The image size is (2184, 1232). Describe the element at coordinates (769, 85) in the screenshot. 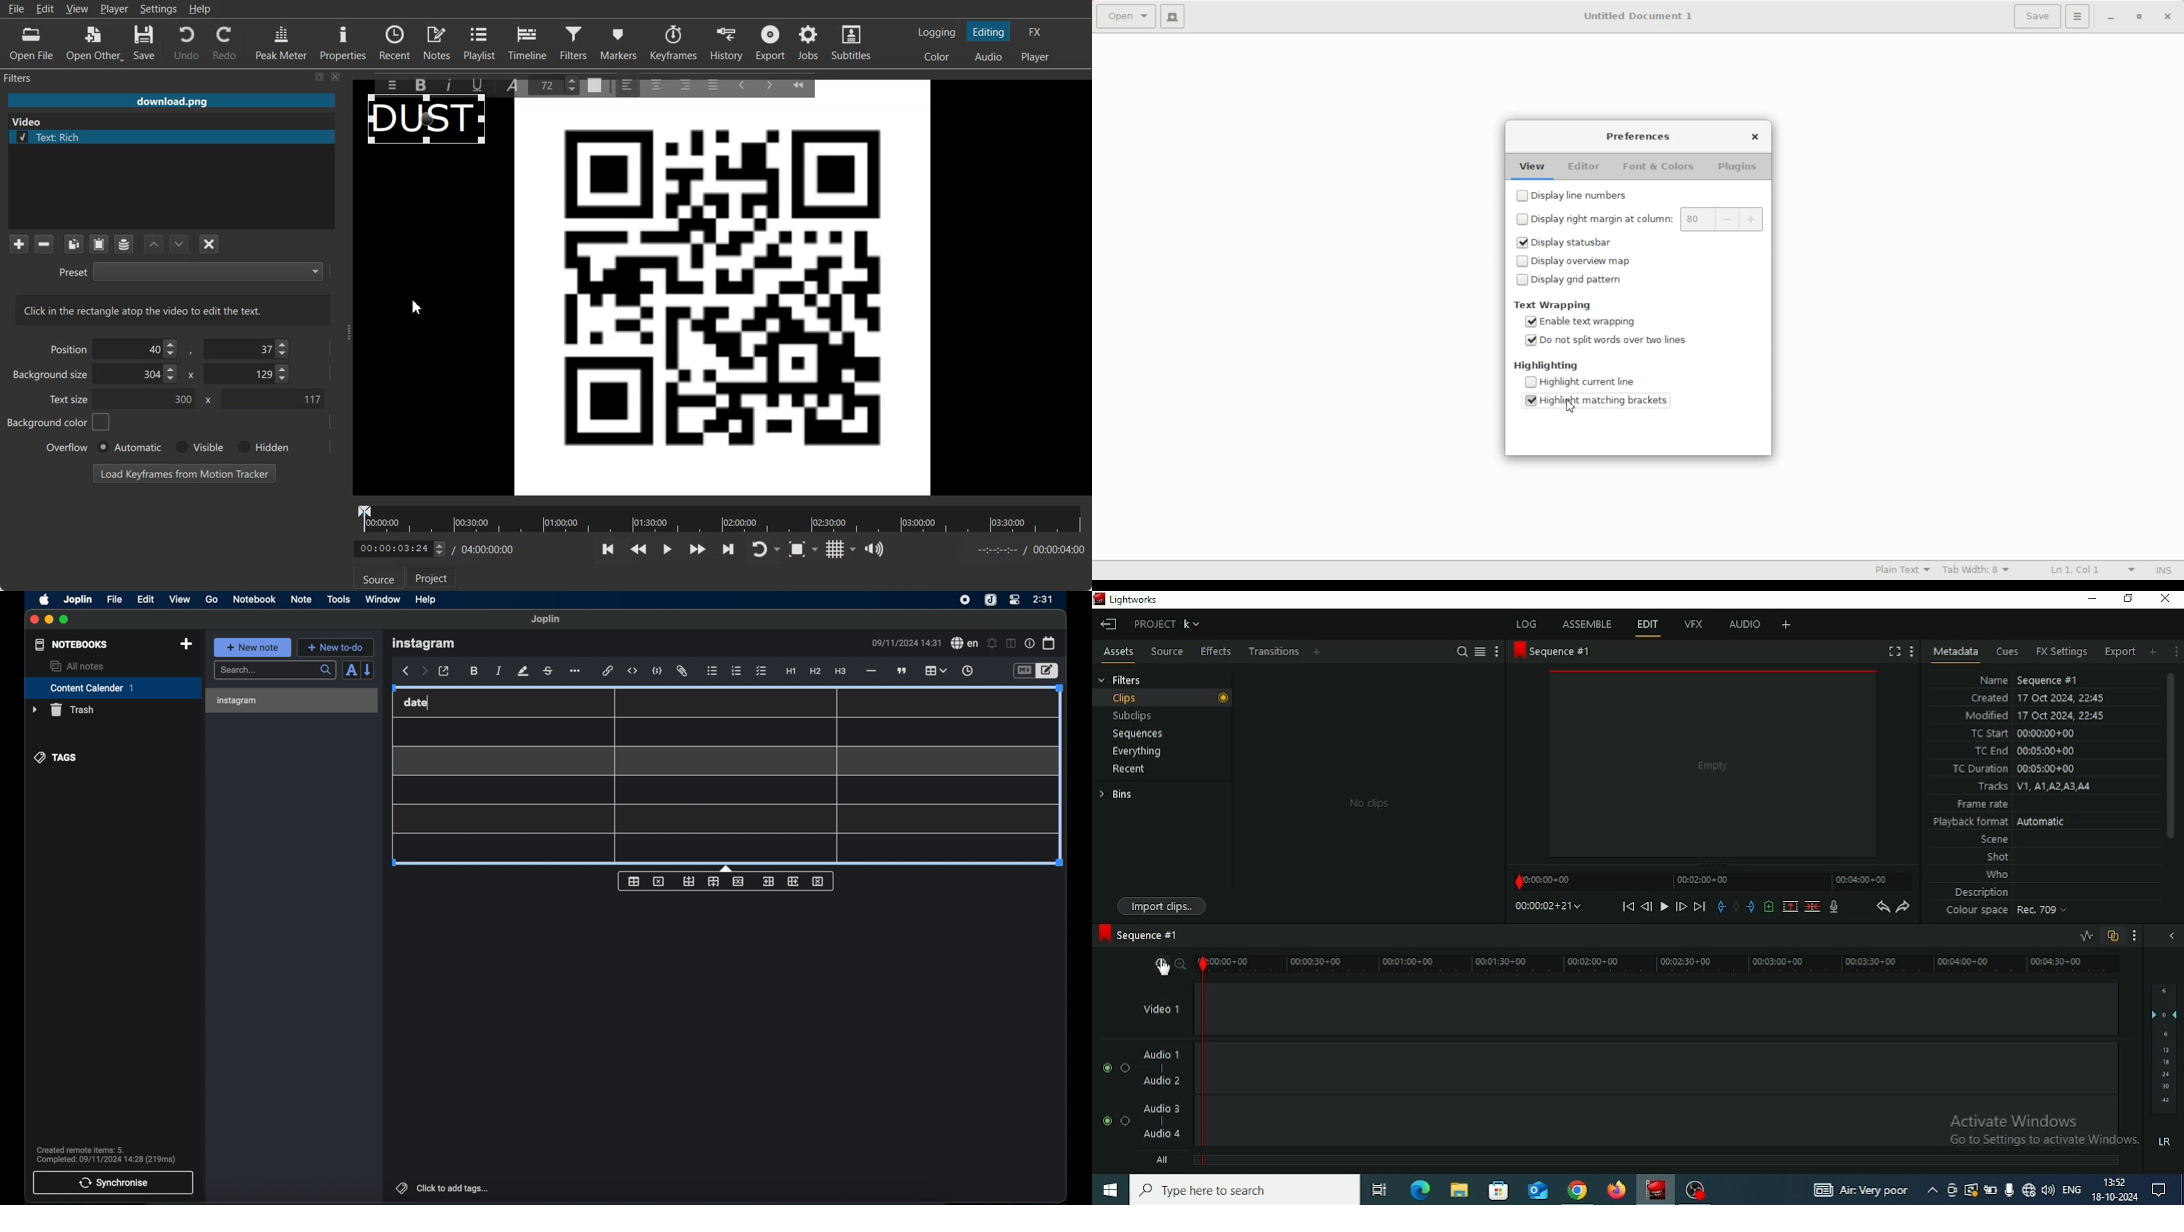

I see `Insert Indent` at that location.